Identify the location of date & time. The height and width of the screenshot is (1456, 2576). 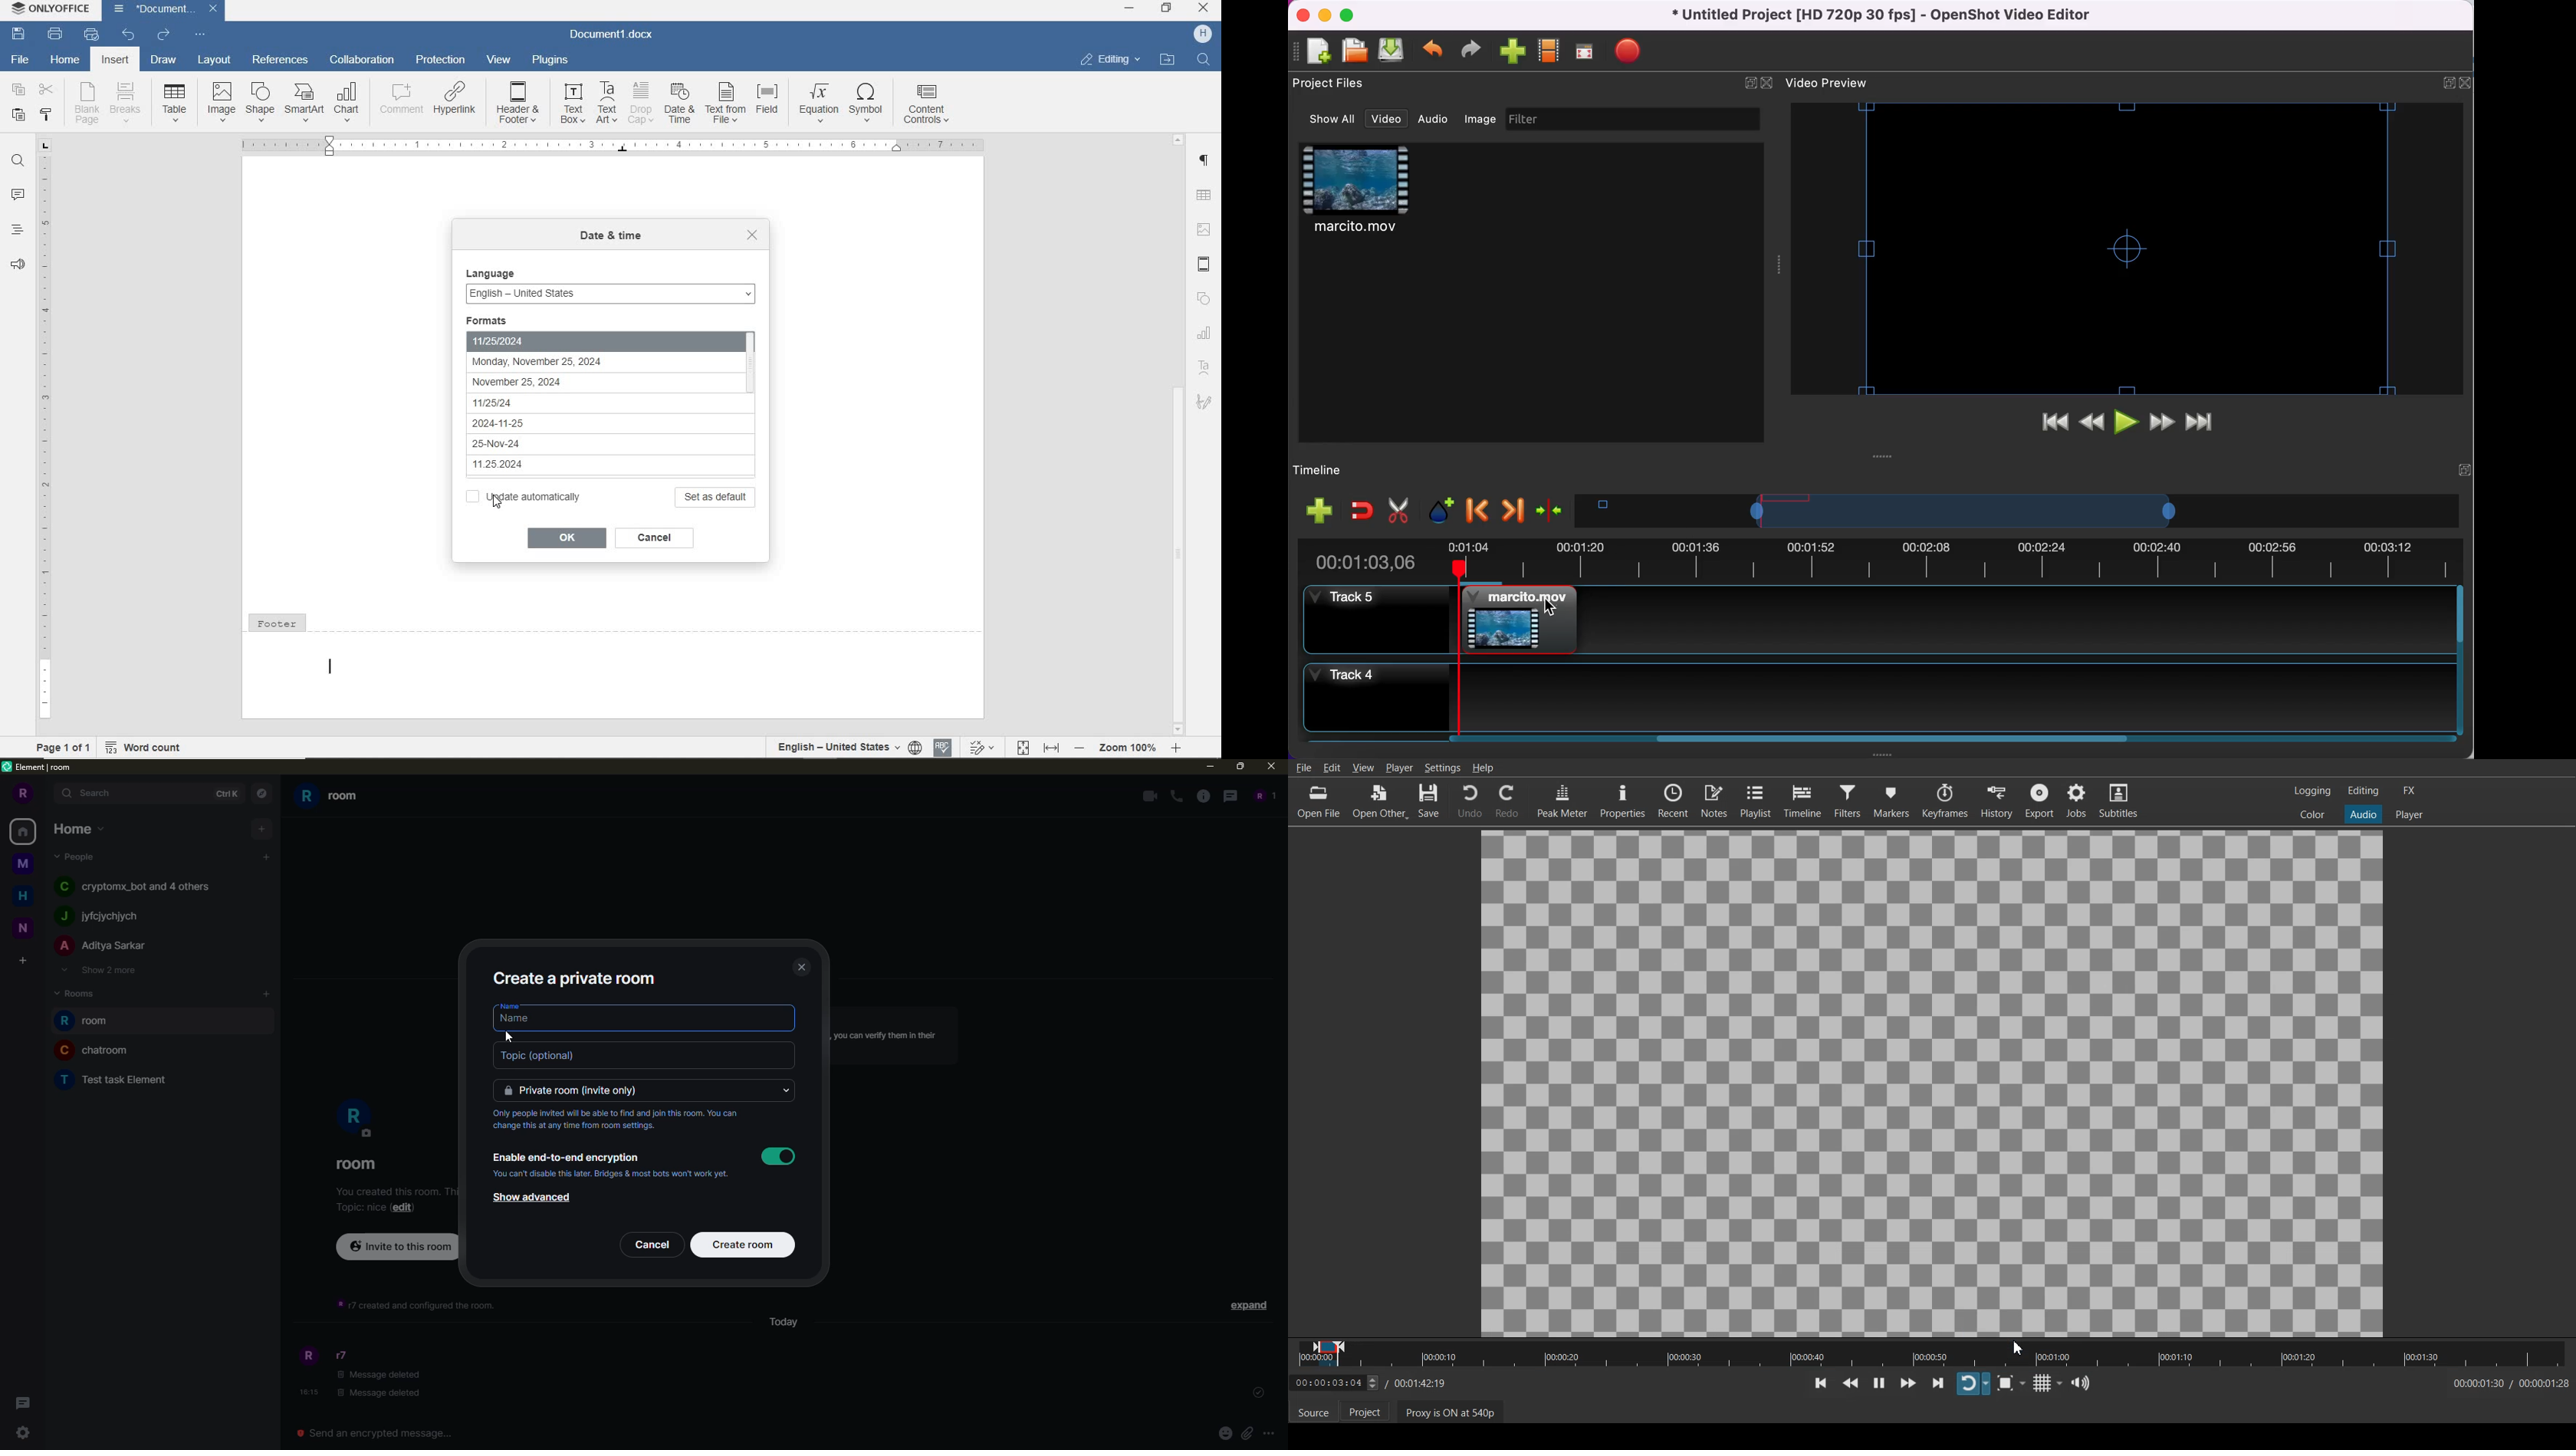
(680, 104).